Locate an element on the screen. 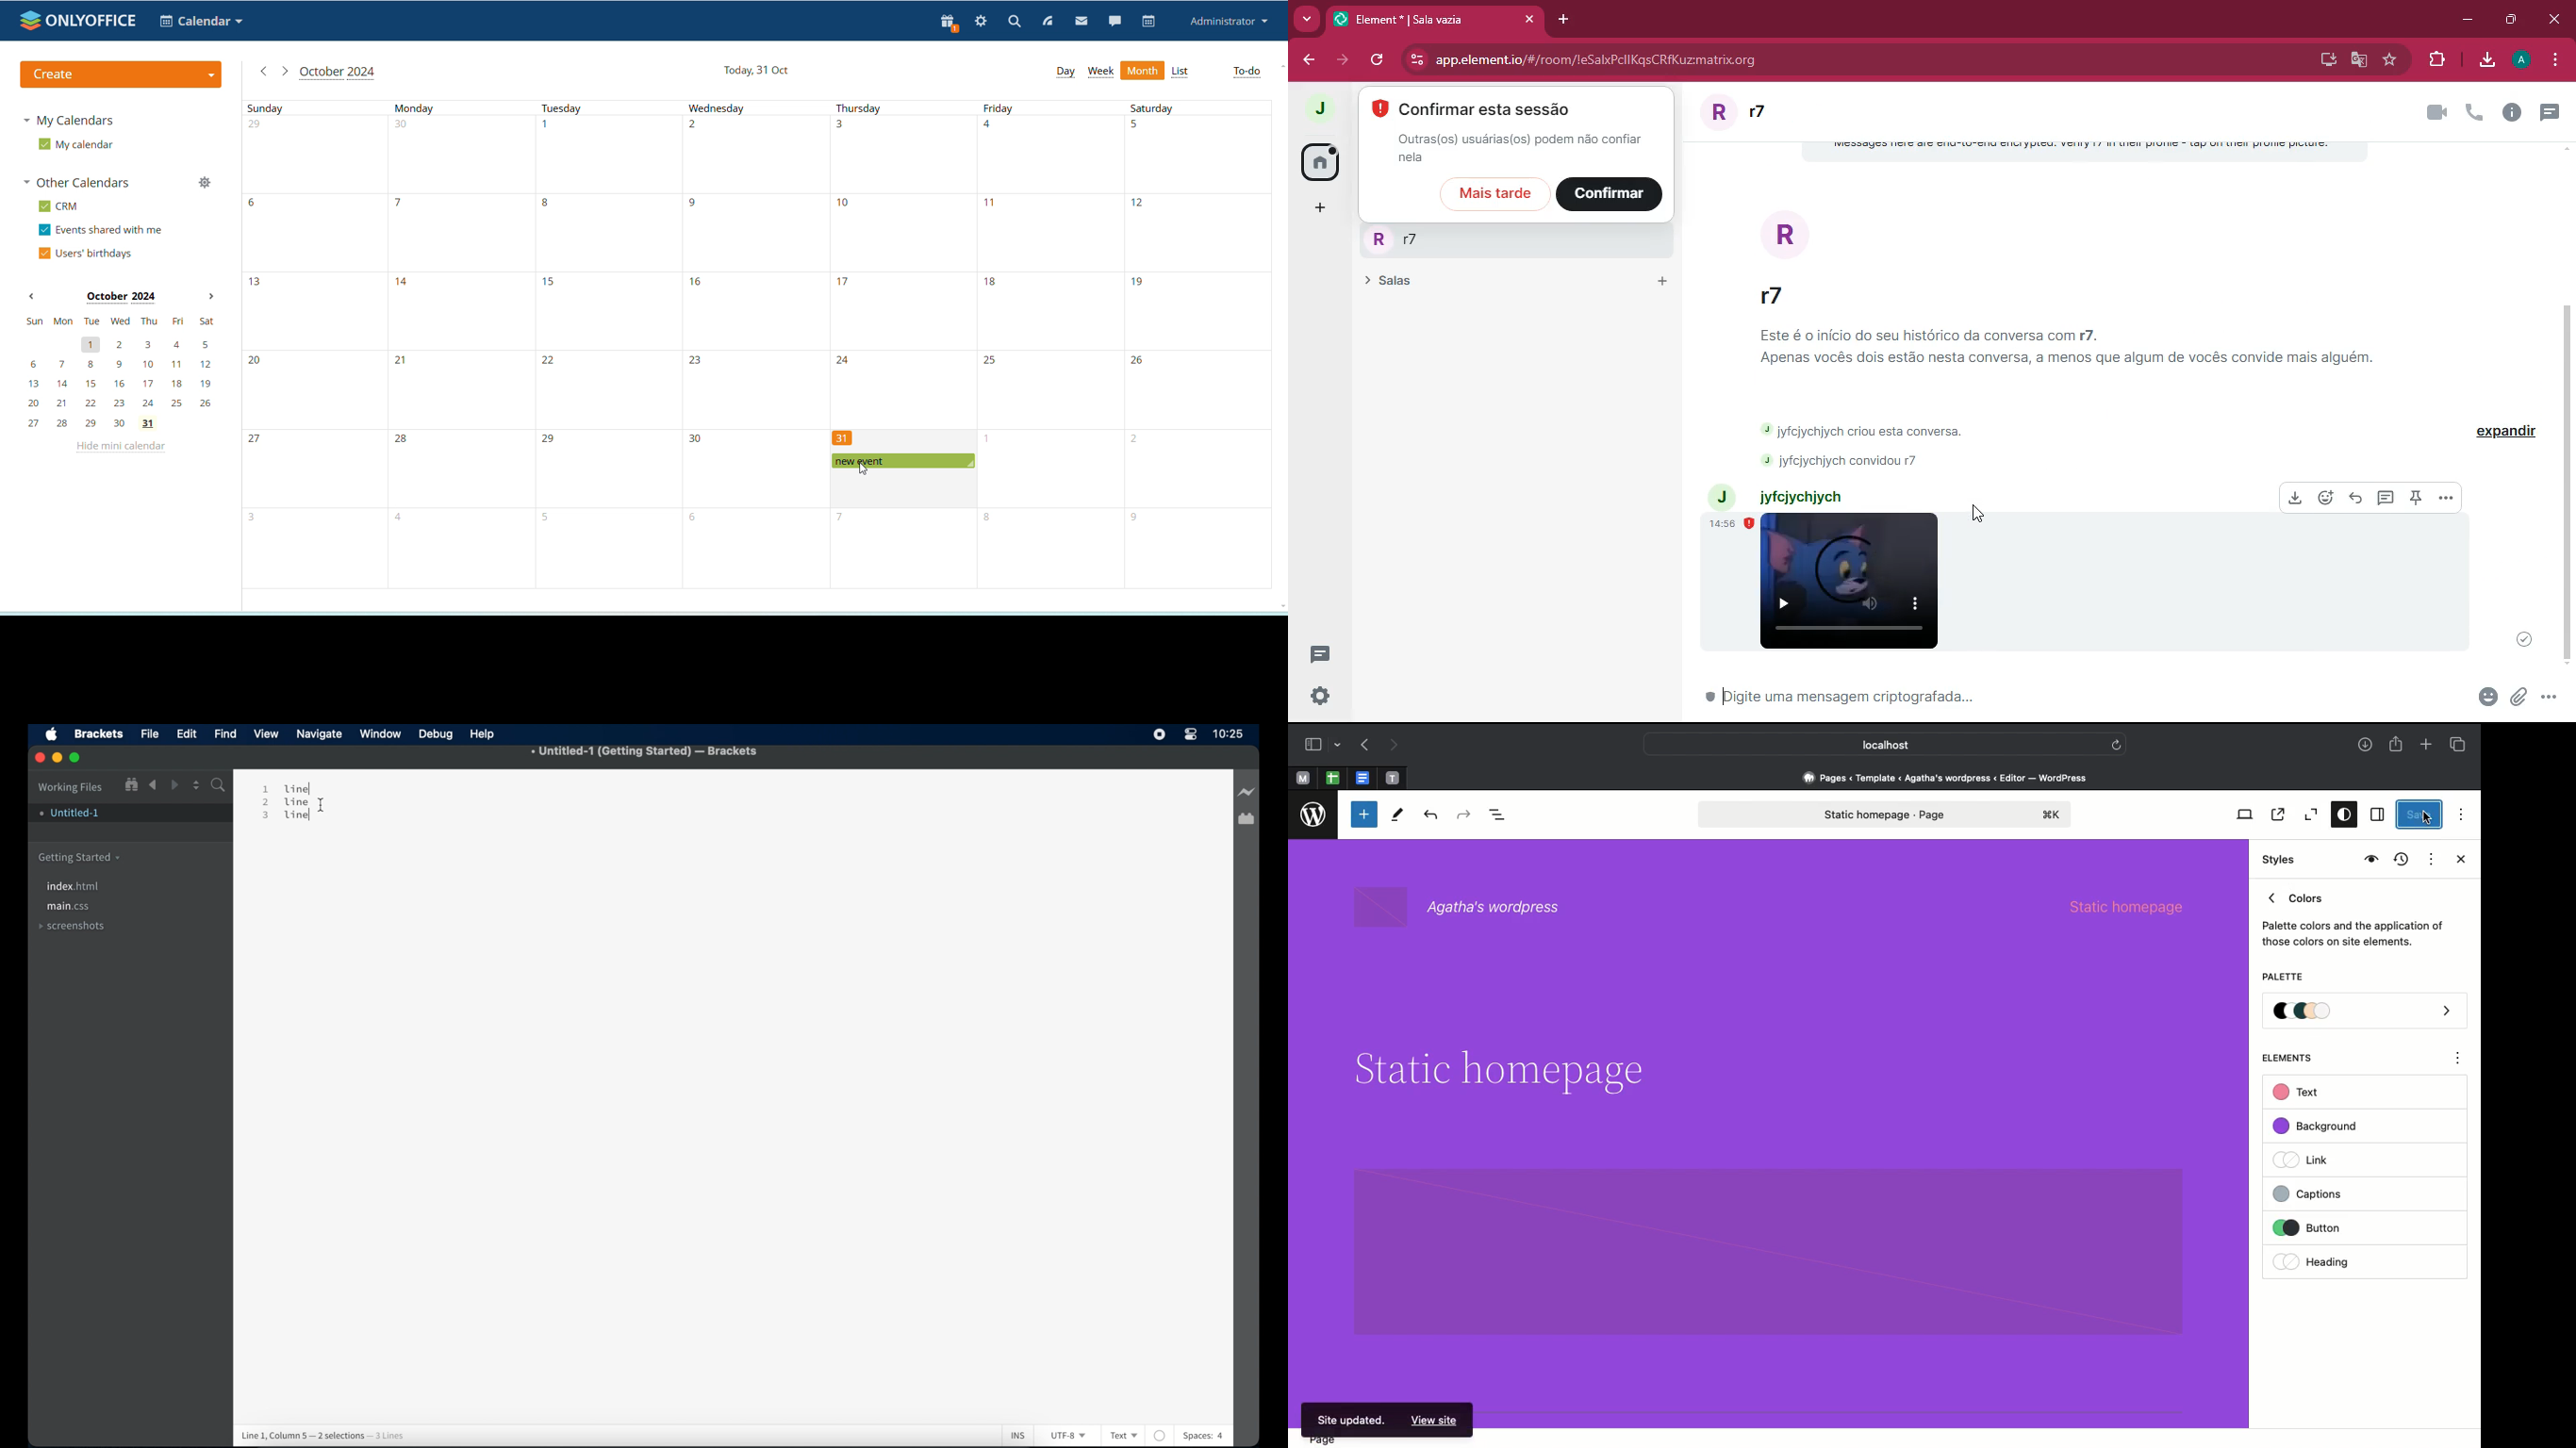  Pinned tab is located at coordinates (1393, 779).